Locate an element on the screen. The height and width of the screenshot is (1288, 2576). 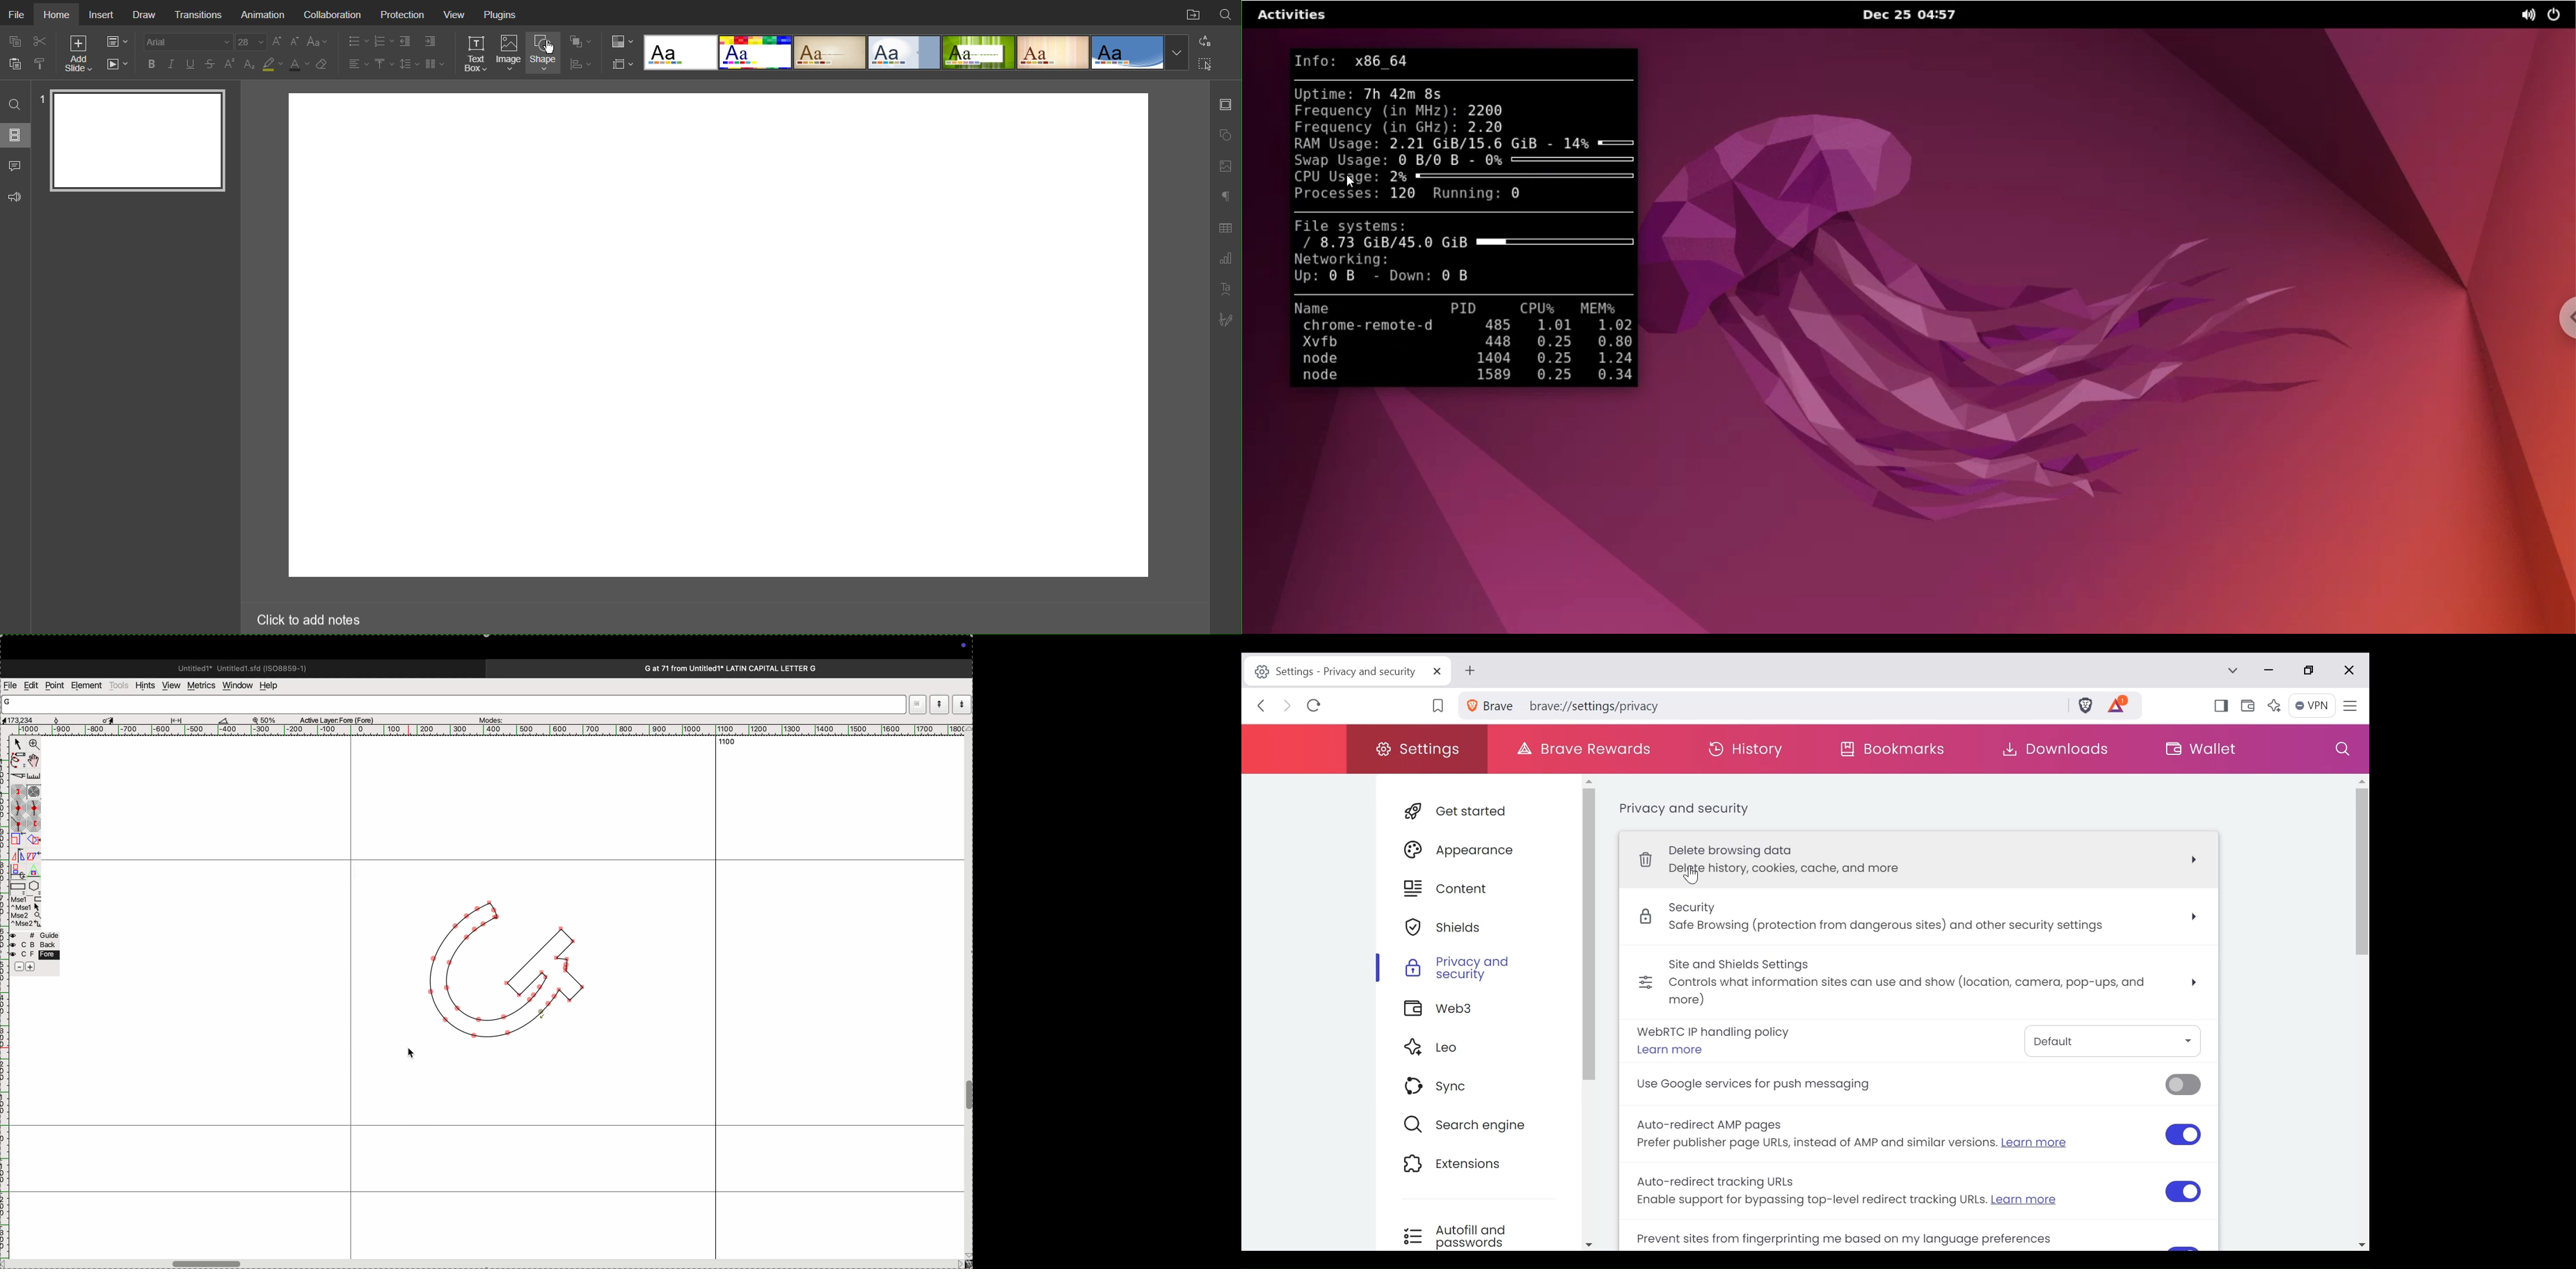
Image Settings is located at coordinates (1225, 164).